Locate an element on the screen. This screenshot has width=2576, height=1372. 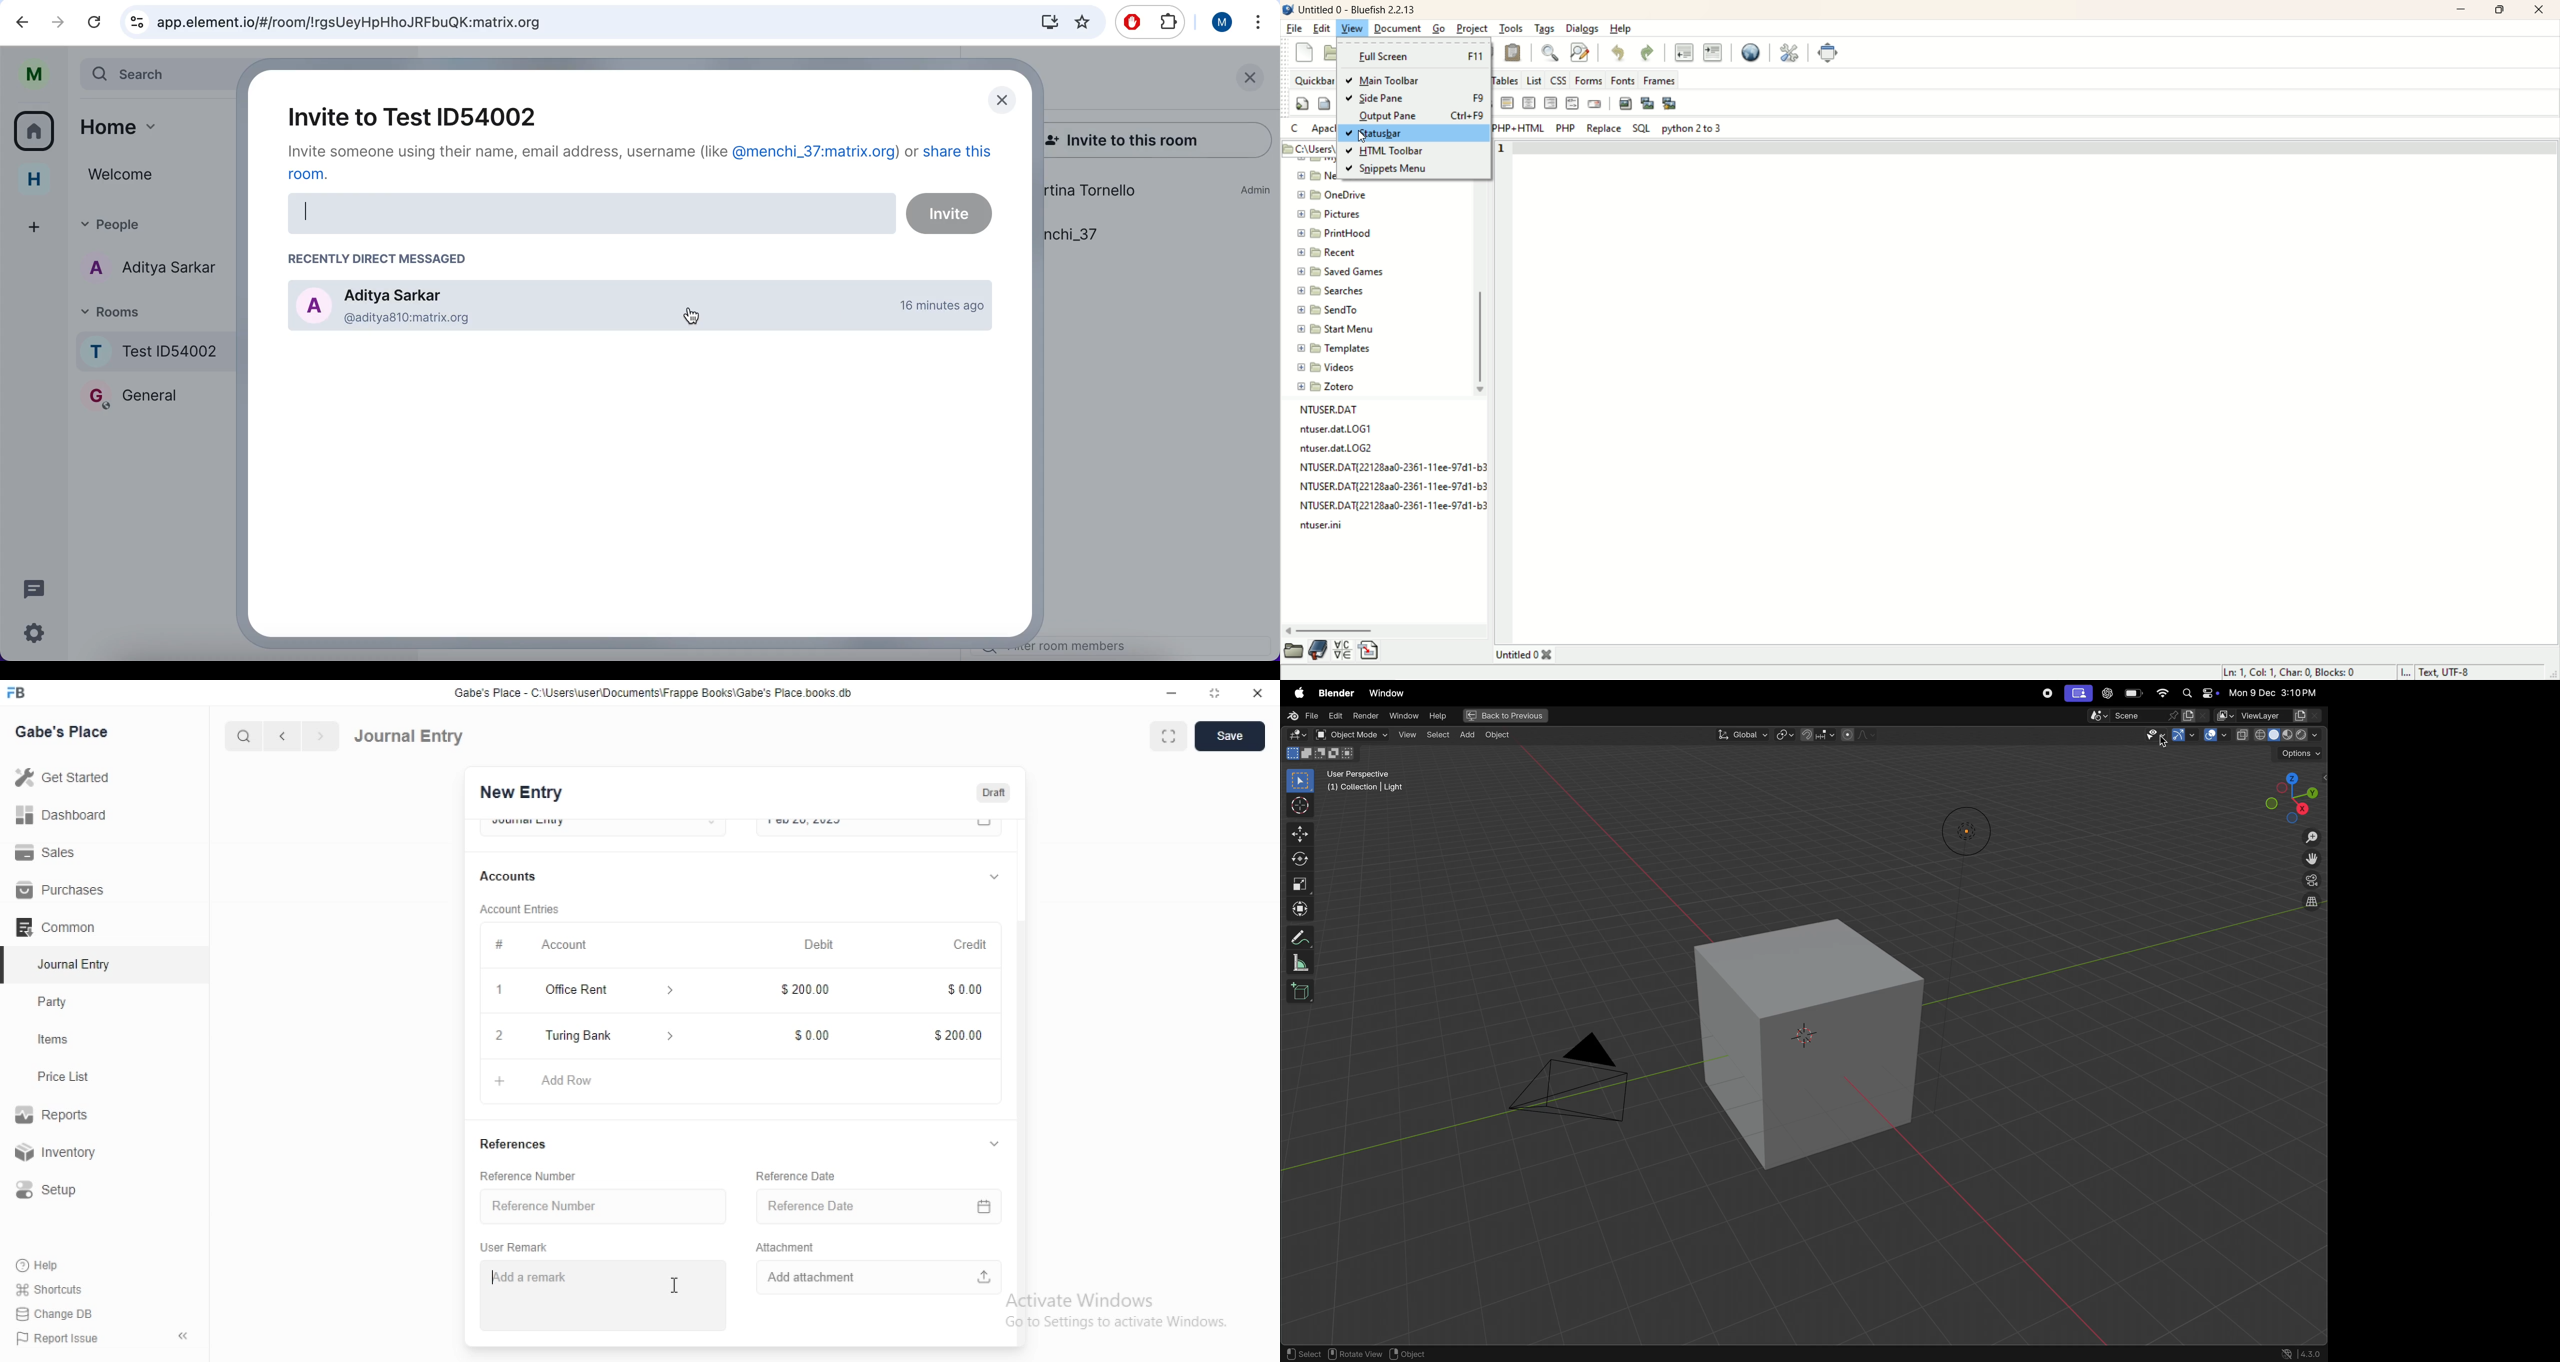
Reference Number is located at coordinates (541, 1176).